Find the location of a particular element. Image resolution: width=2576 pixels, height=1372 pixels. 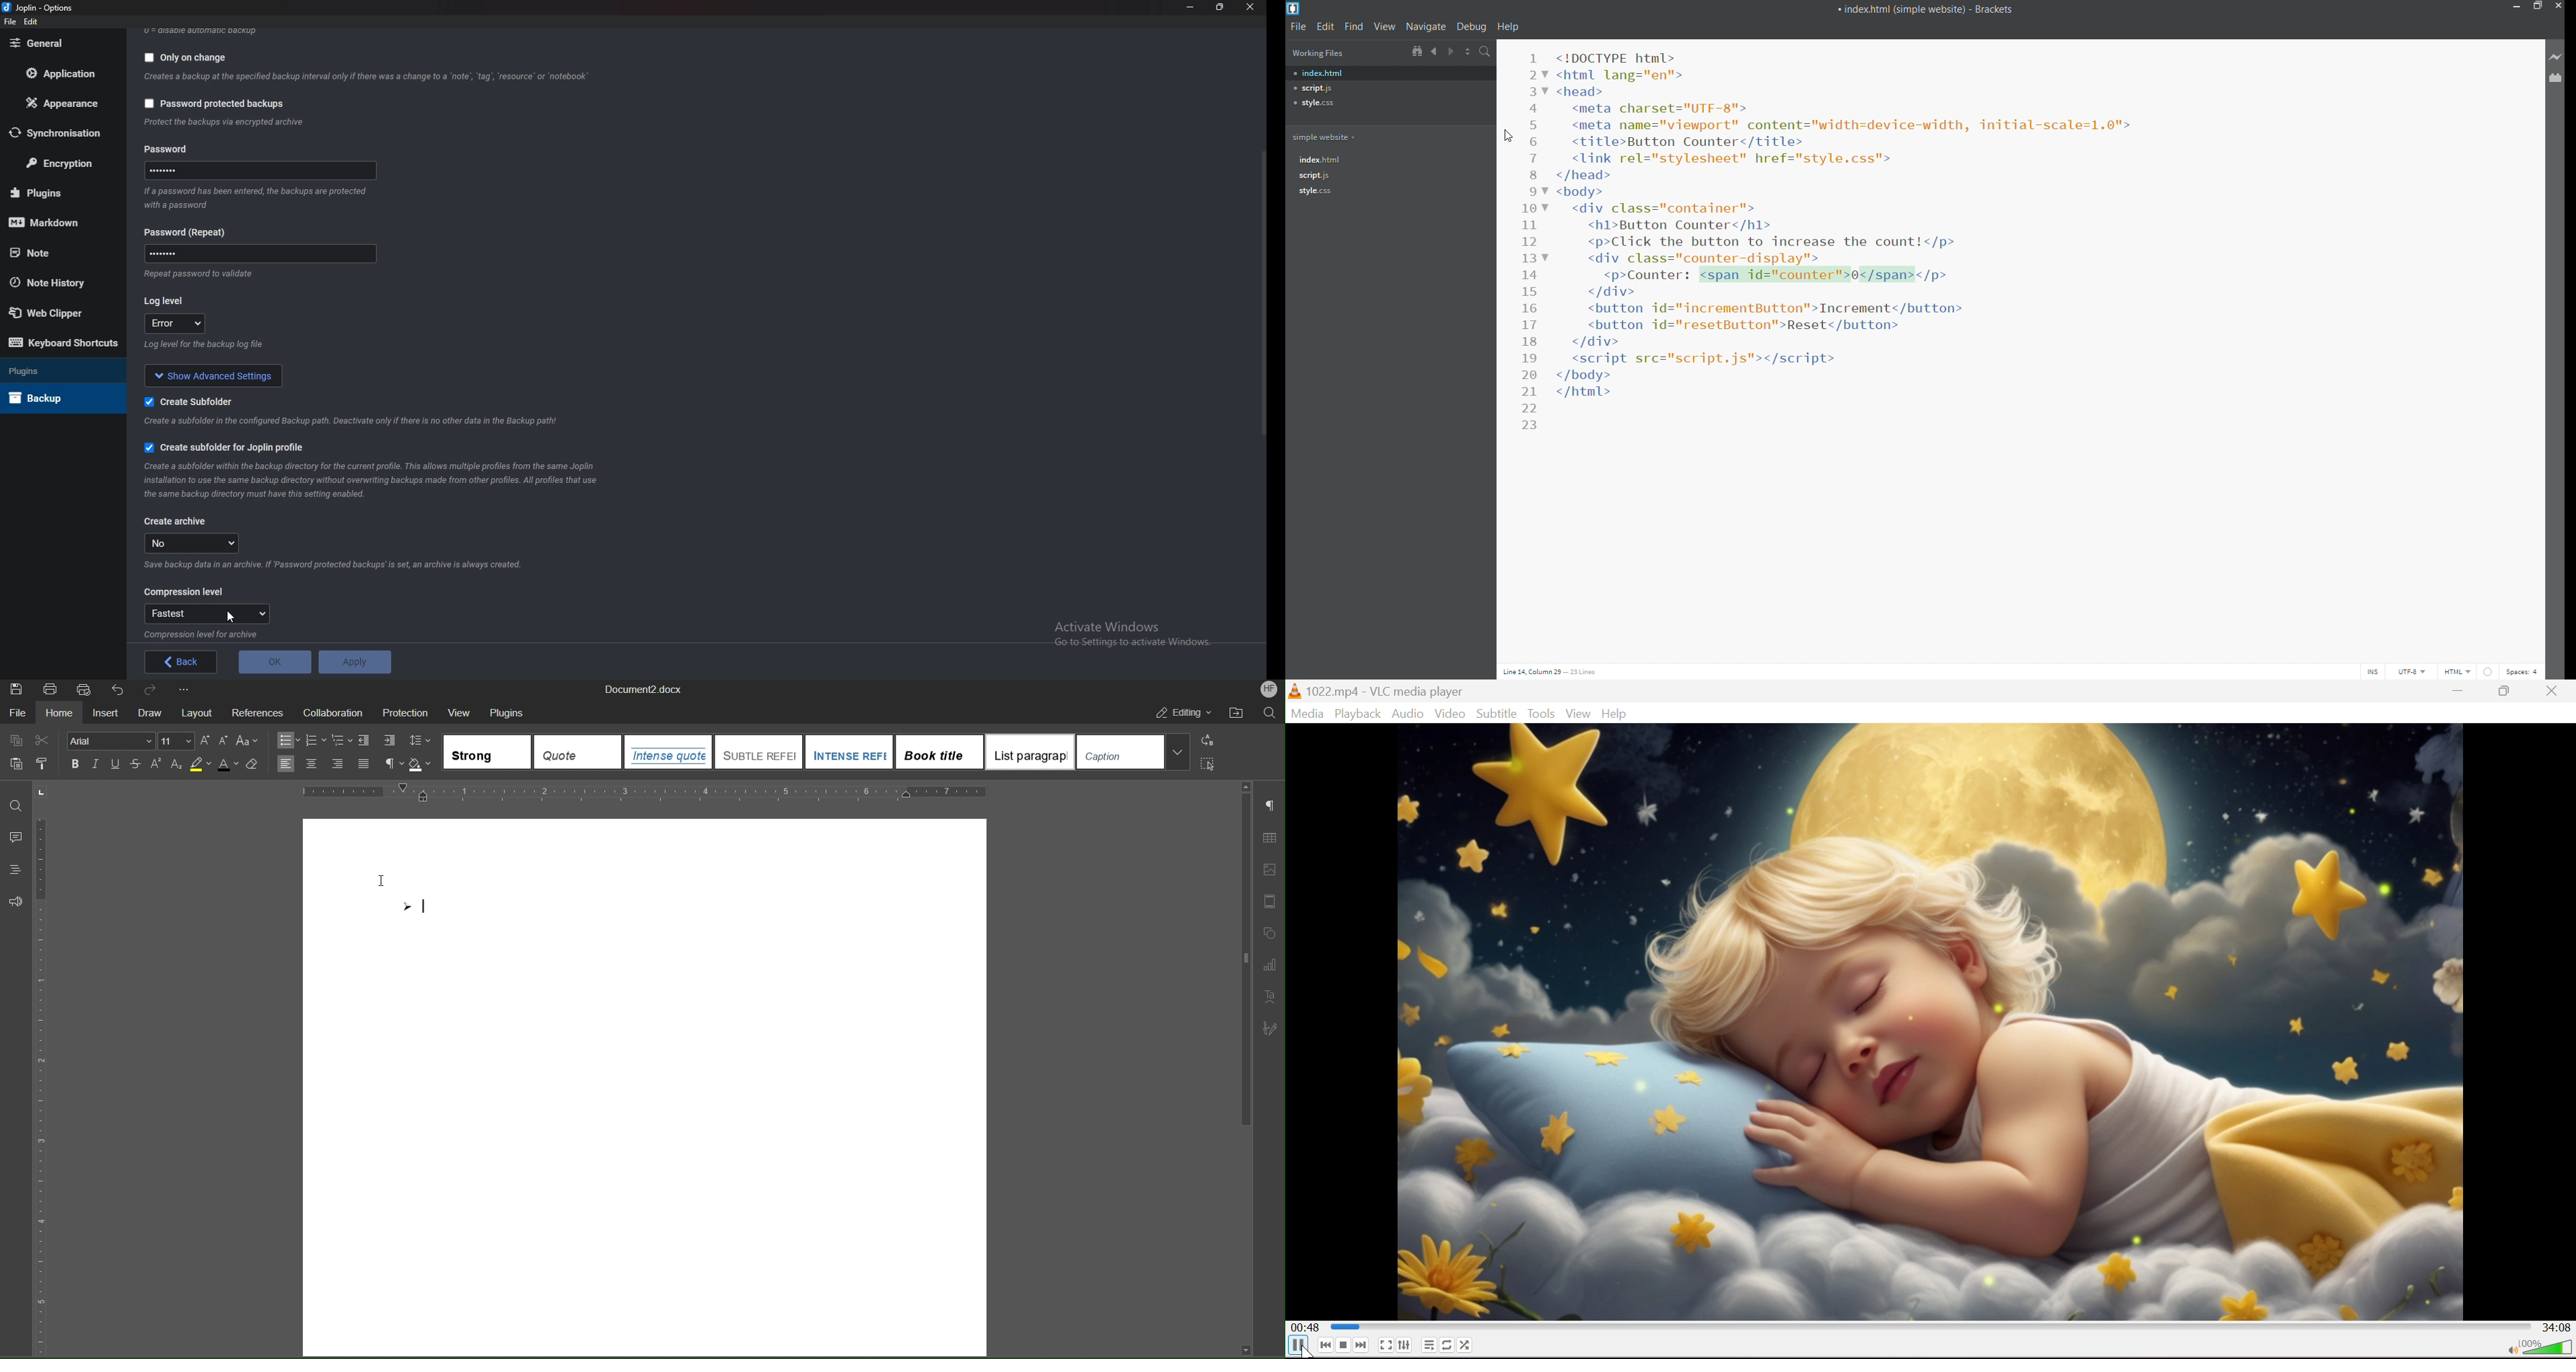

line number is located at coordinates (1532, 242).